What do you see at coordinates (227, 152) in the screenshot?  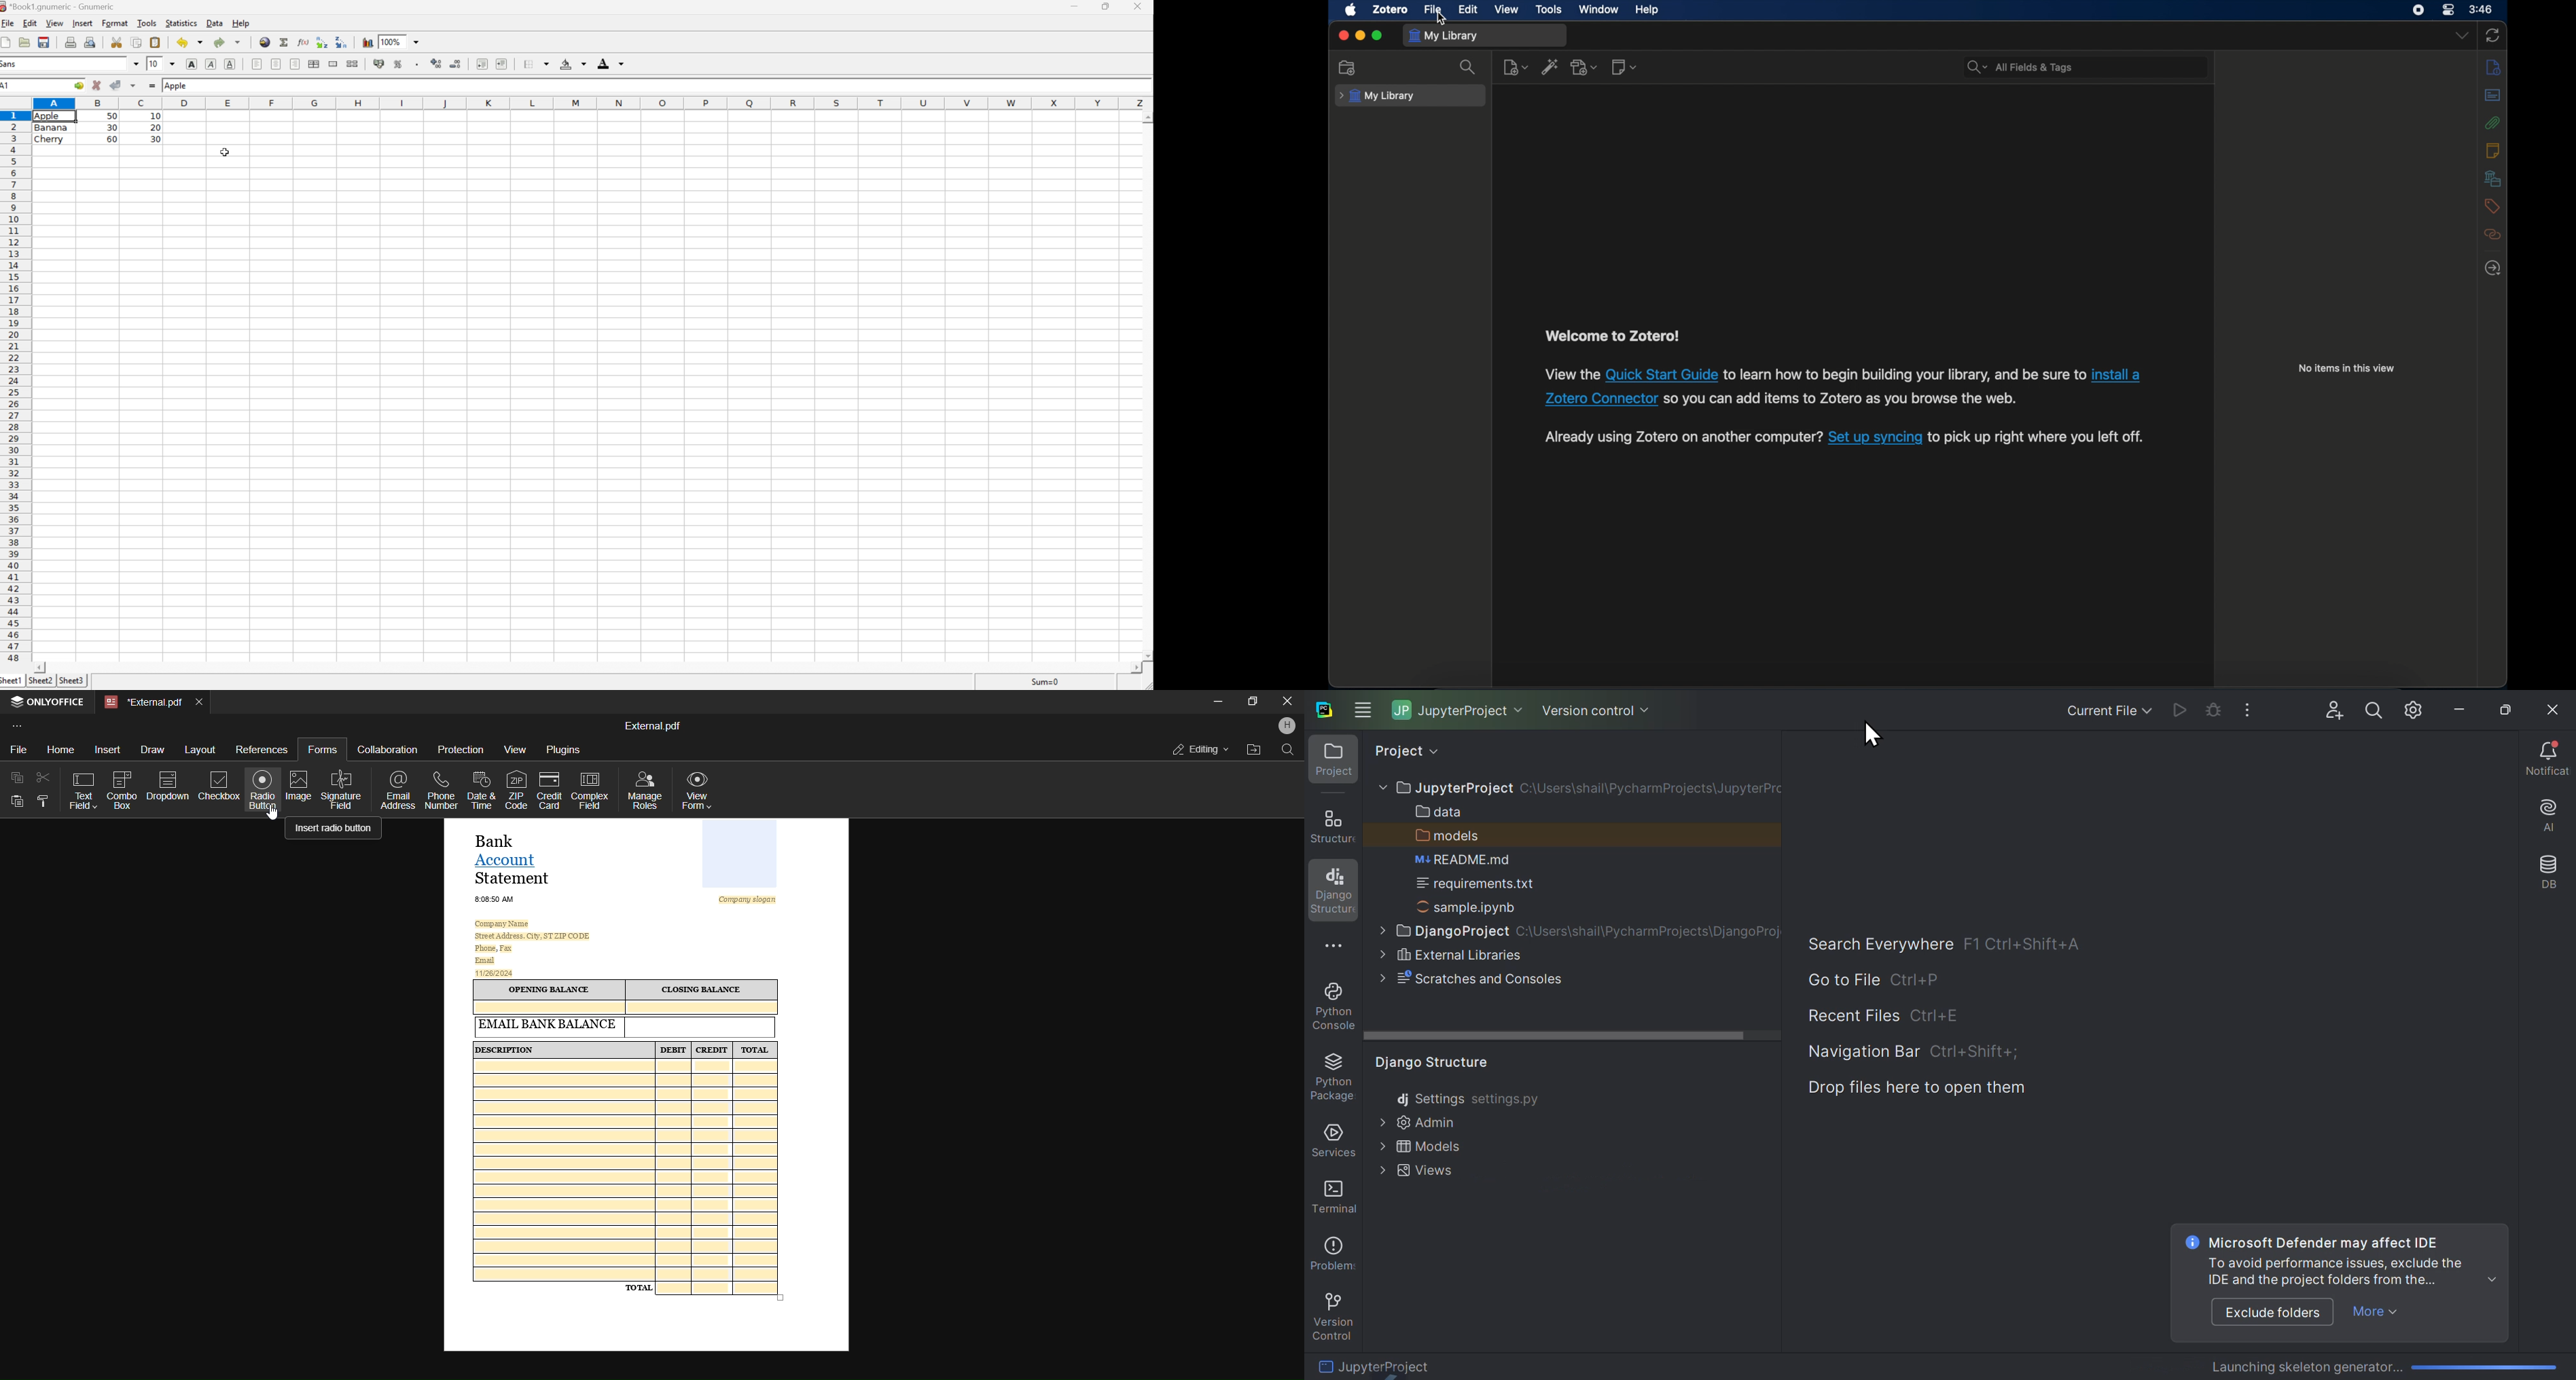 I see `cursor` at bounding box center [227, 152].